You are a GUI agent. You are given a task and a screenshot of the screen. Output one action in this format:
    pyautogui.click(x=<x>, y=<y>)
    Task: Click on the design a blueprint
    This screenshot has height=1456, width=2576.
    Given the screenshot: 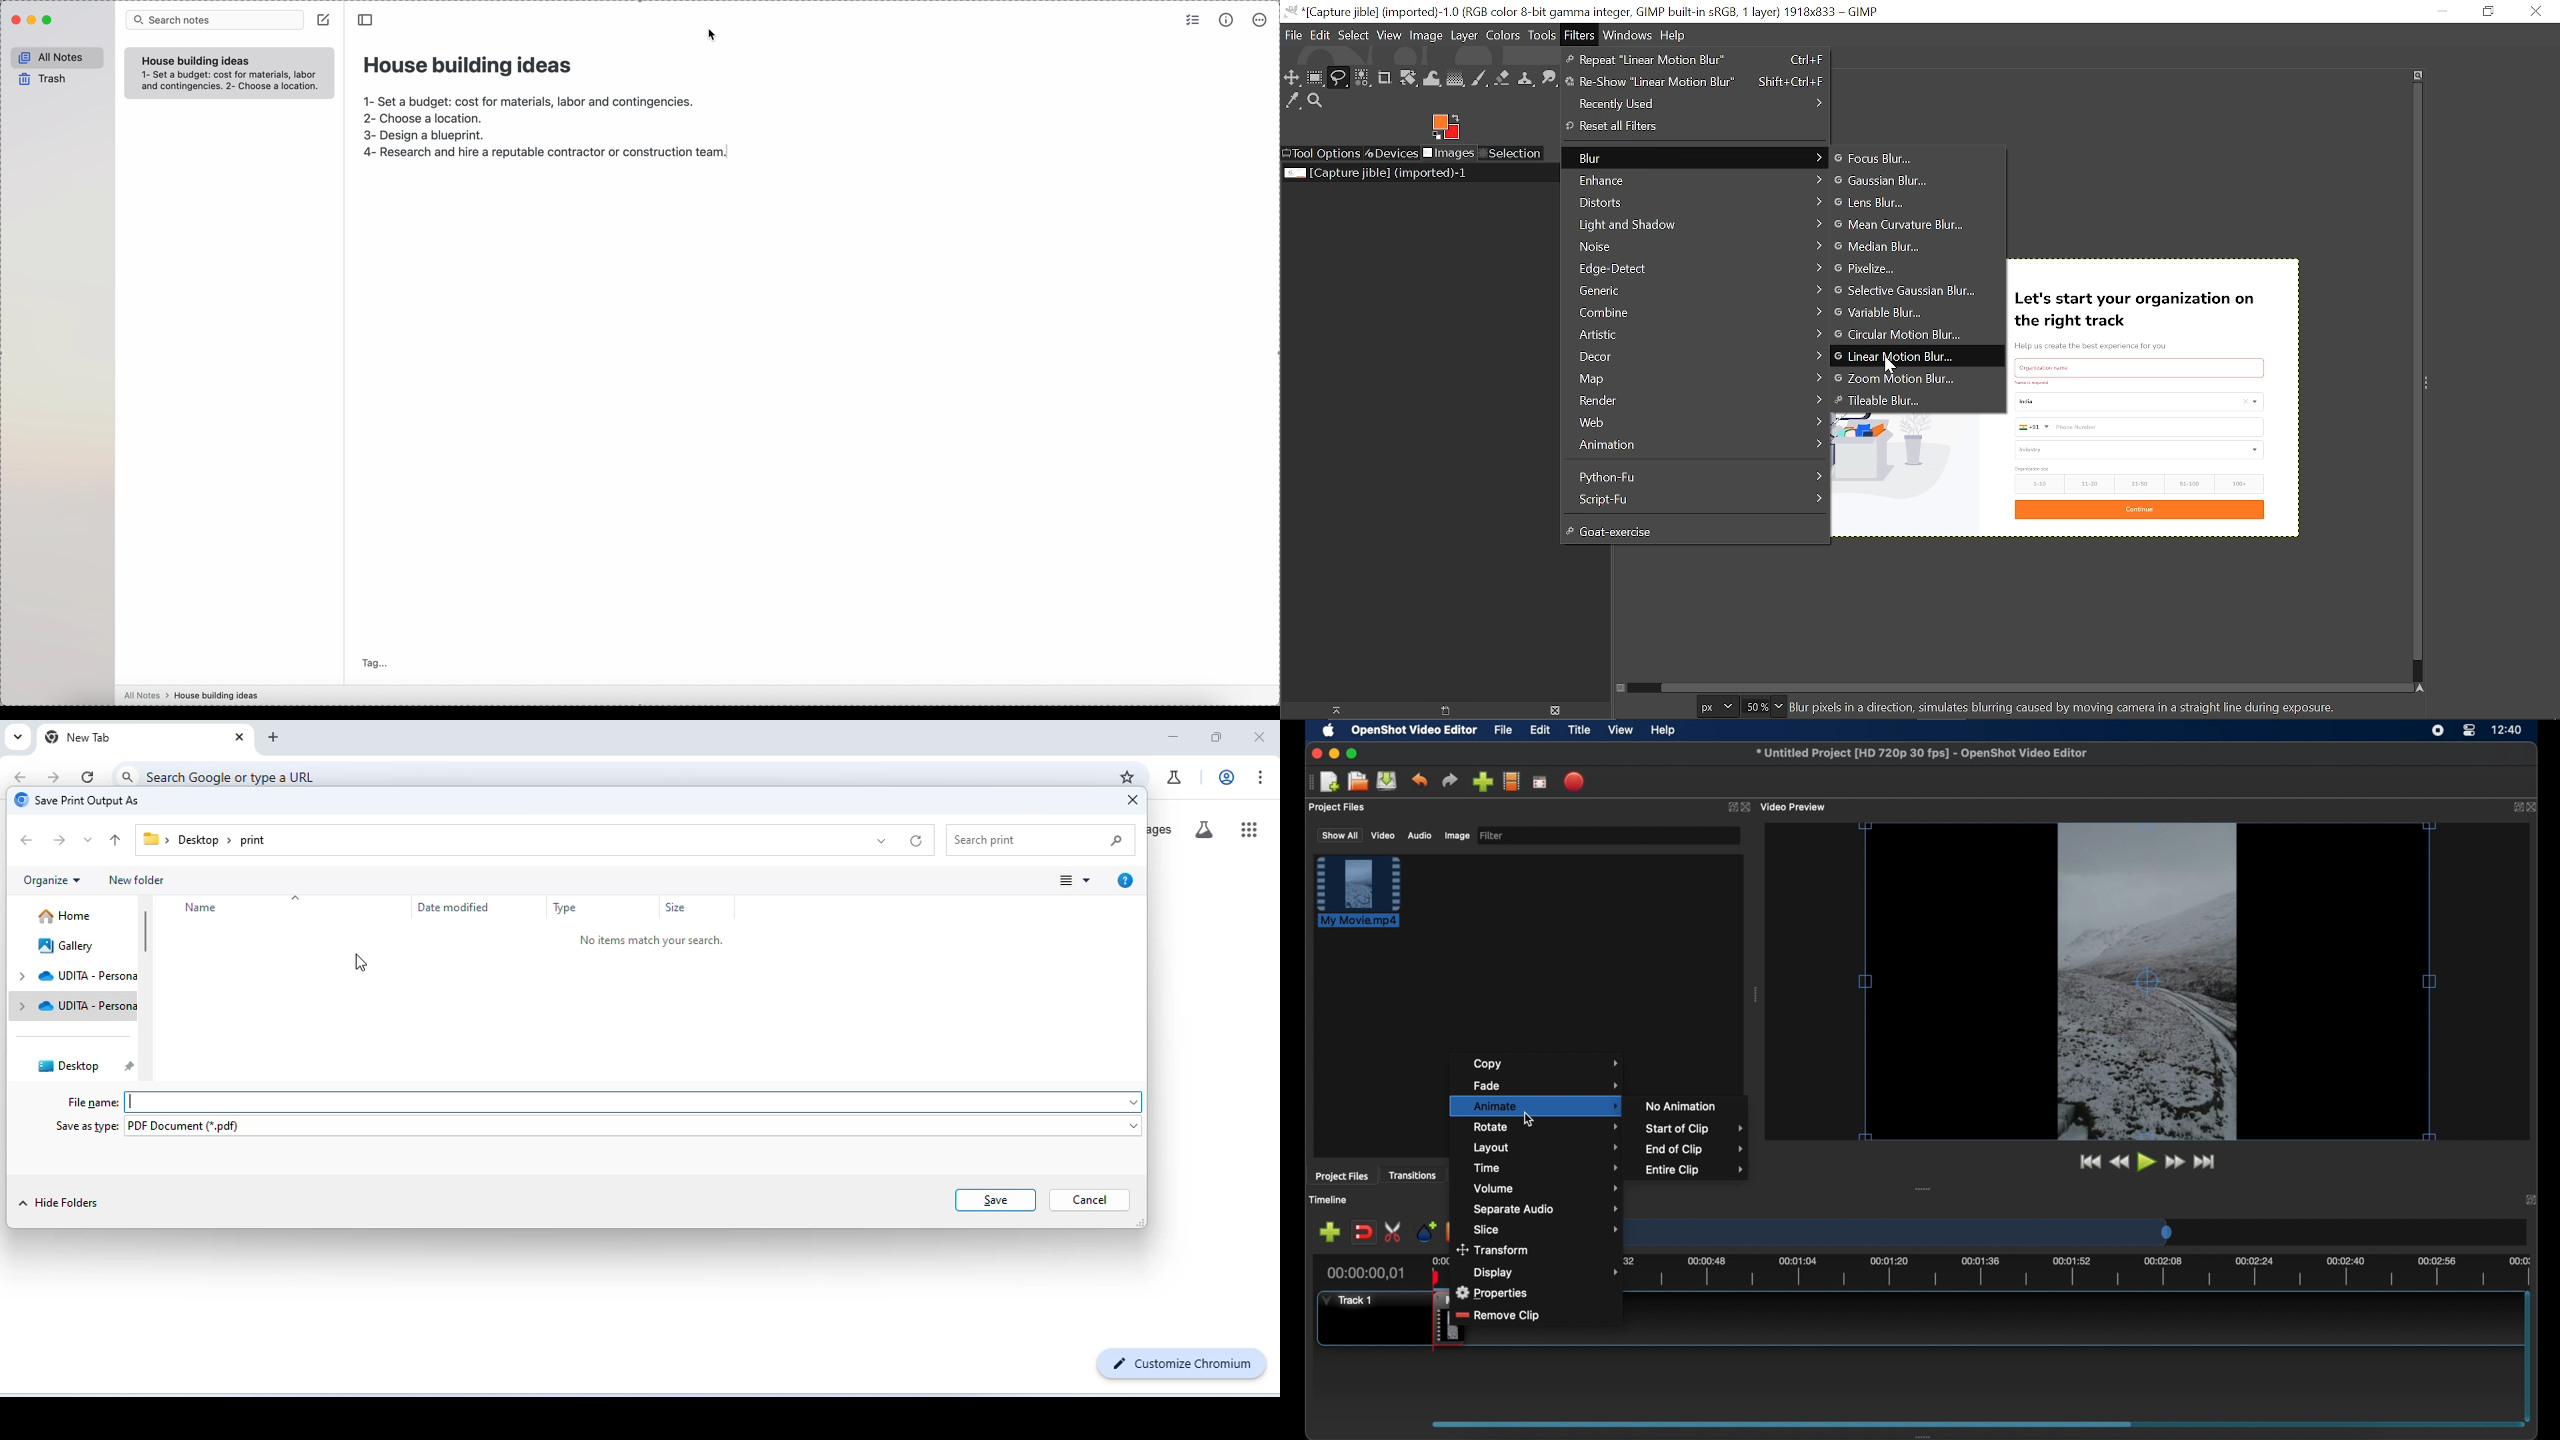 What is the action you would take?
    pyautogui.click(x=426, y=136)
    